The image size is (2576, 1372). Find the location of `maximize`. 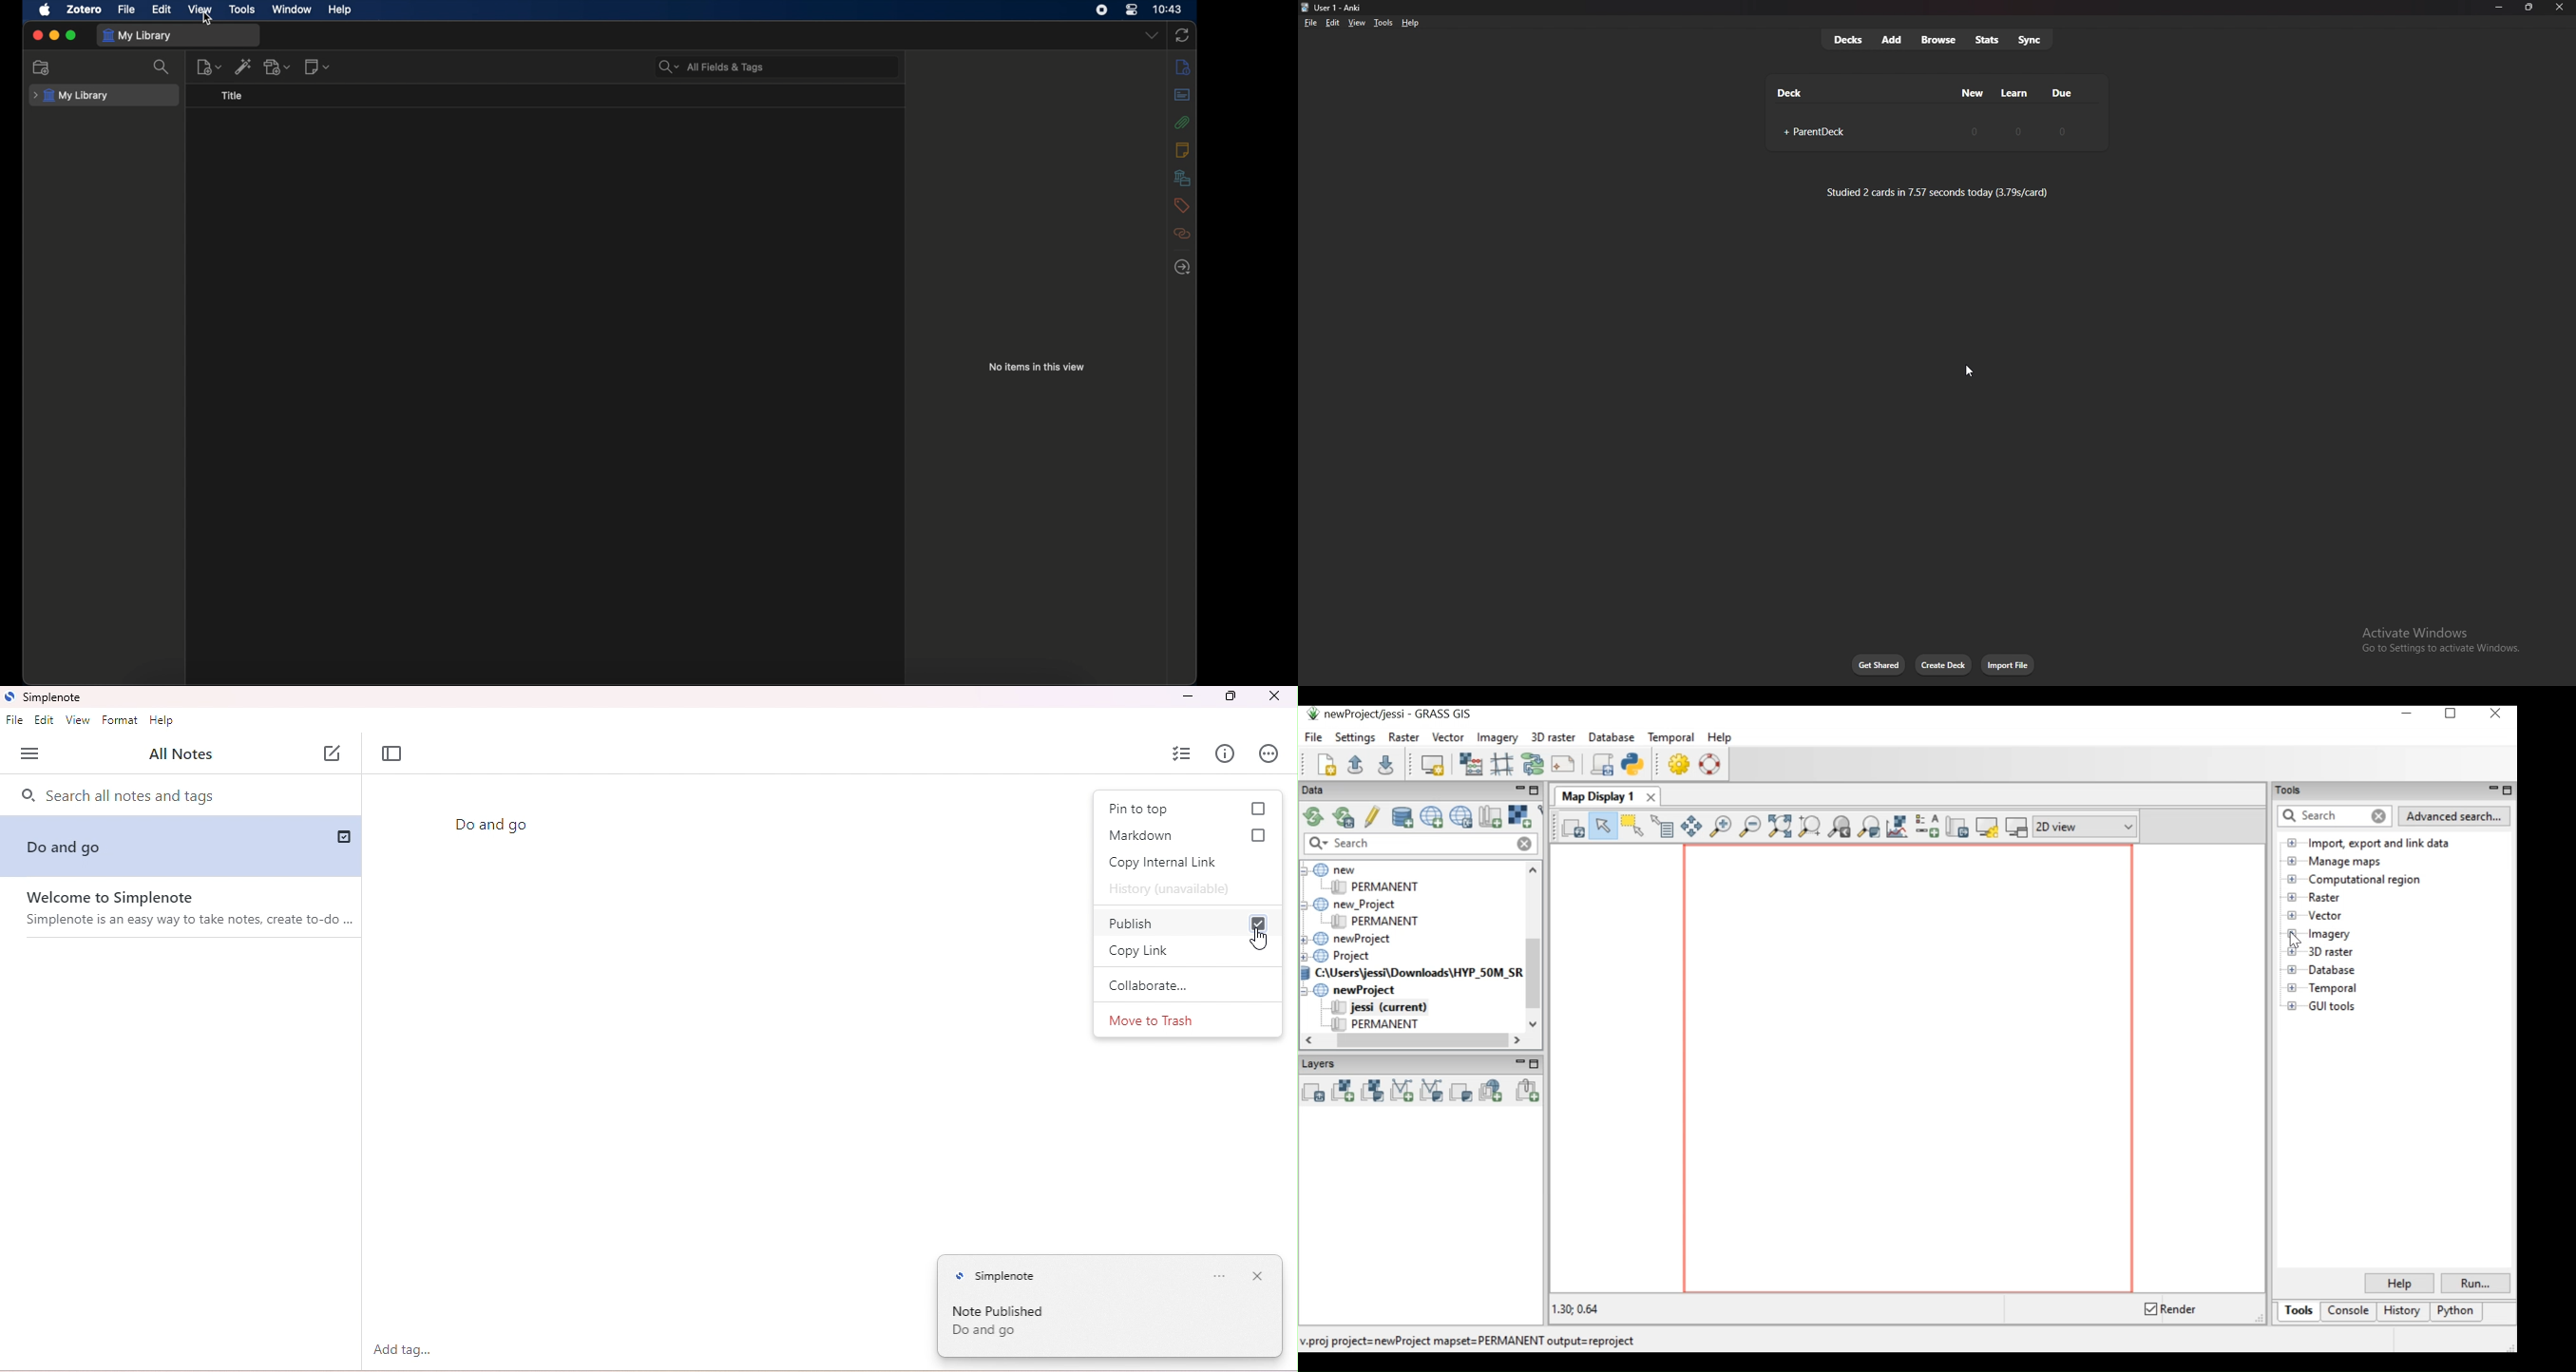

maximize is located at coordinates (72, 36).